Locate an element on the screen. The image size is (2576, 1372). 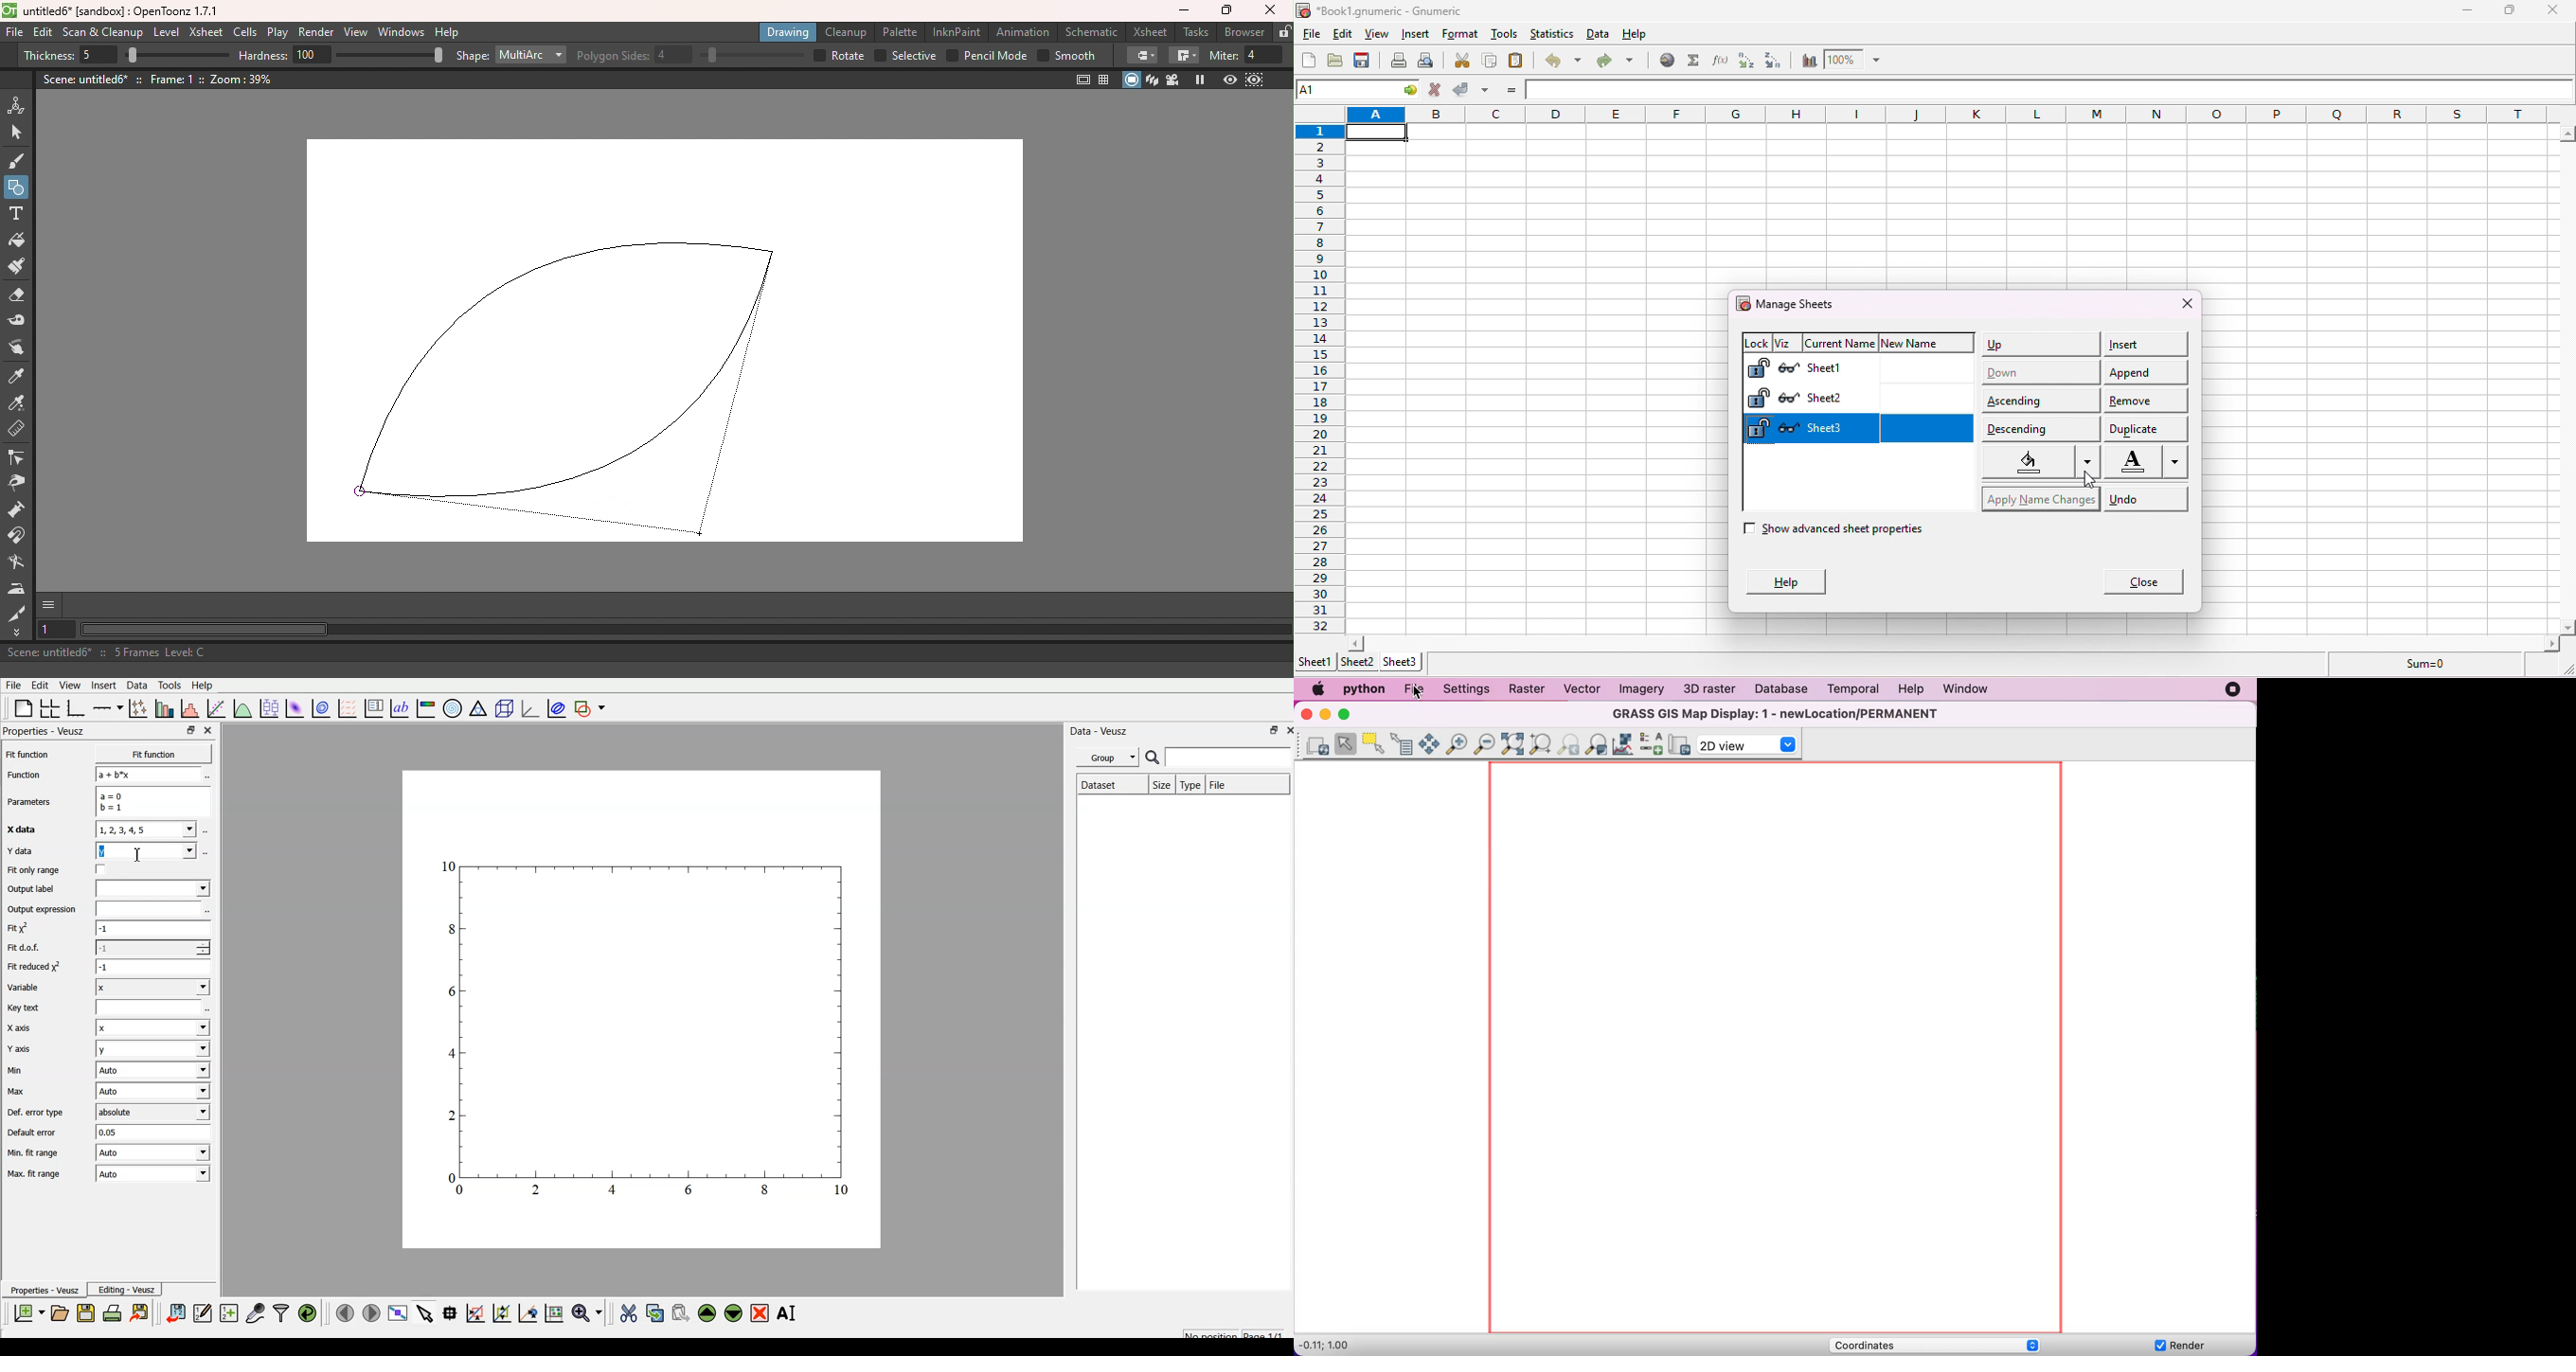
Pinch tool is located at coordinates (20, 486).